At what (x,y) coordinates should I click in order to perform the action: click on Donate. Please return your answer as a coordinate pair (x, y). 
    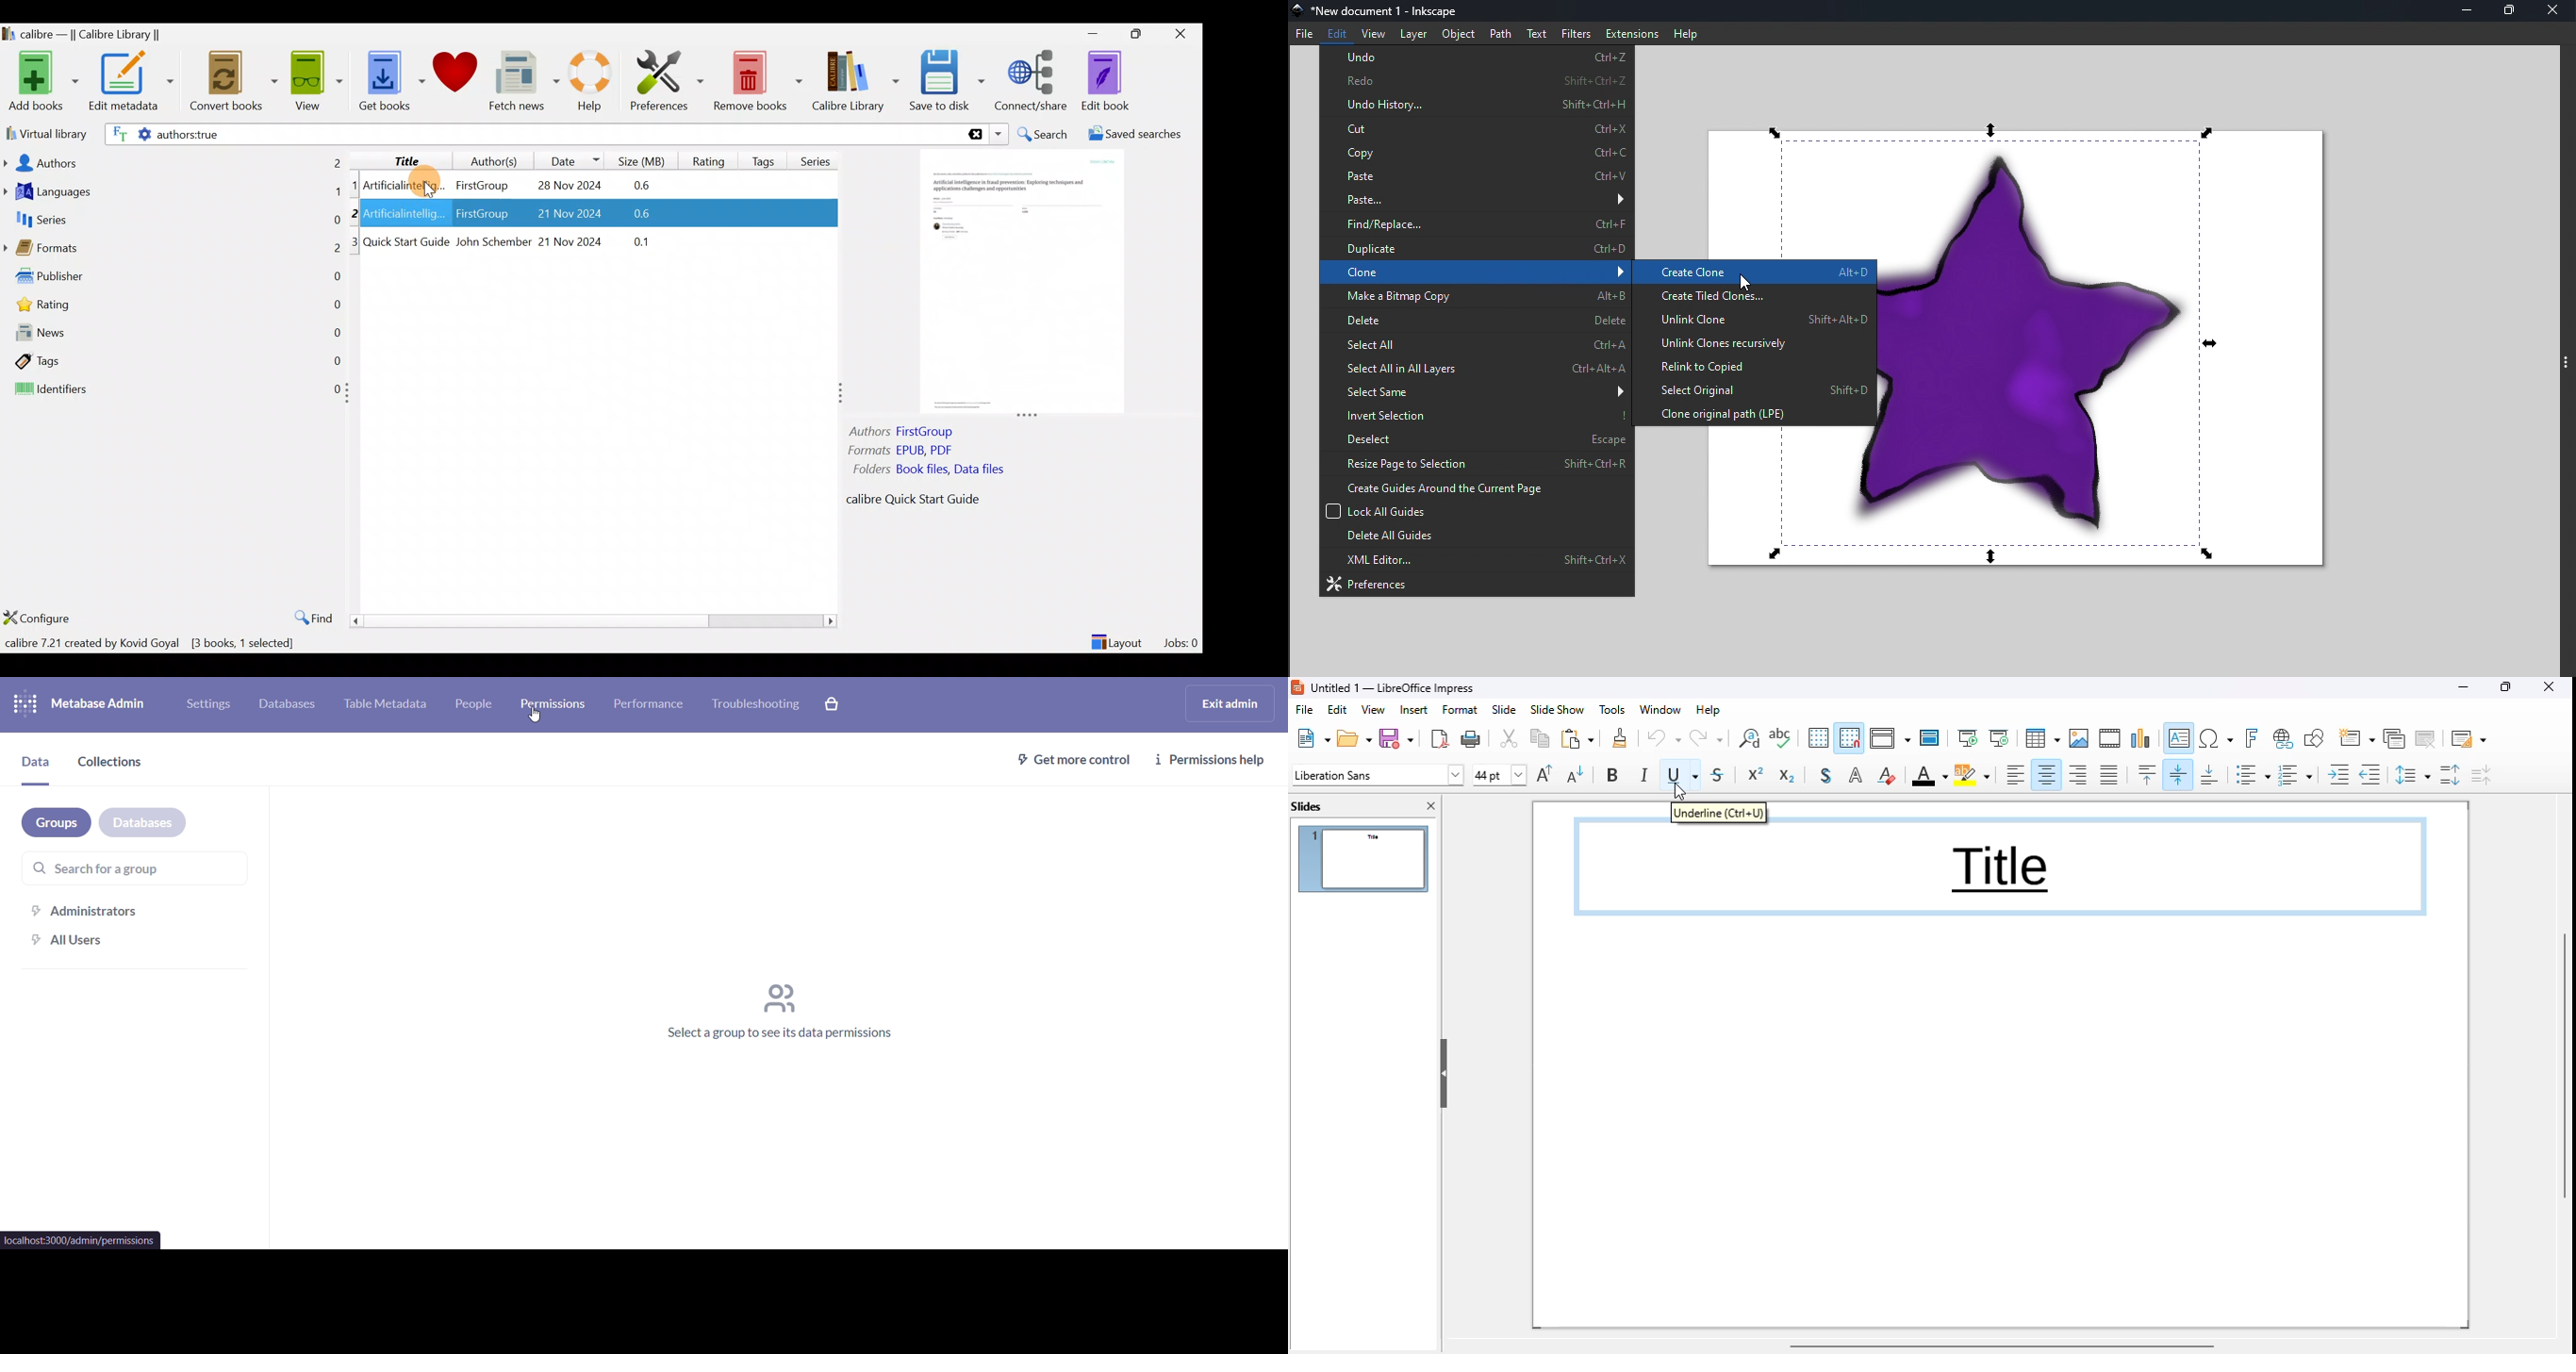
    Looking at the image, I should click on (456, 76).